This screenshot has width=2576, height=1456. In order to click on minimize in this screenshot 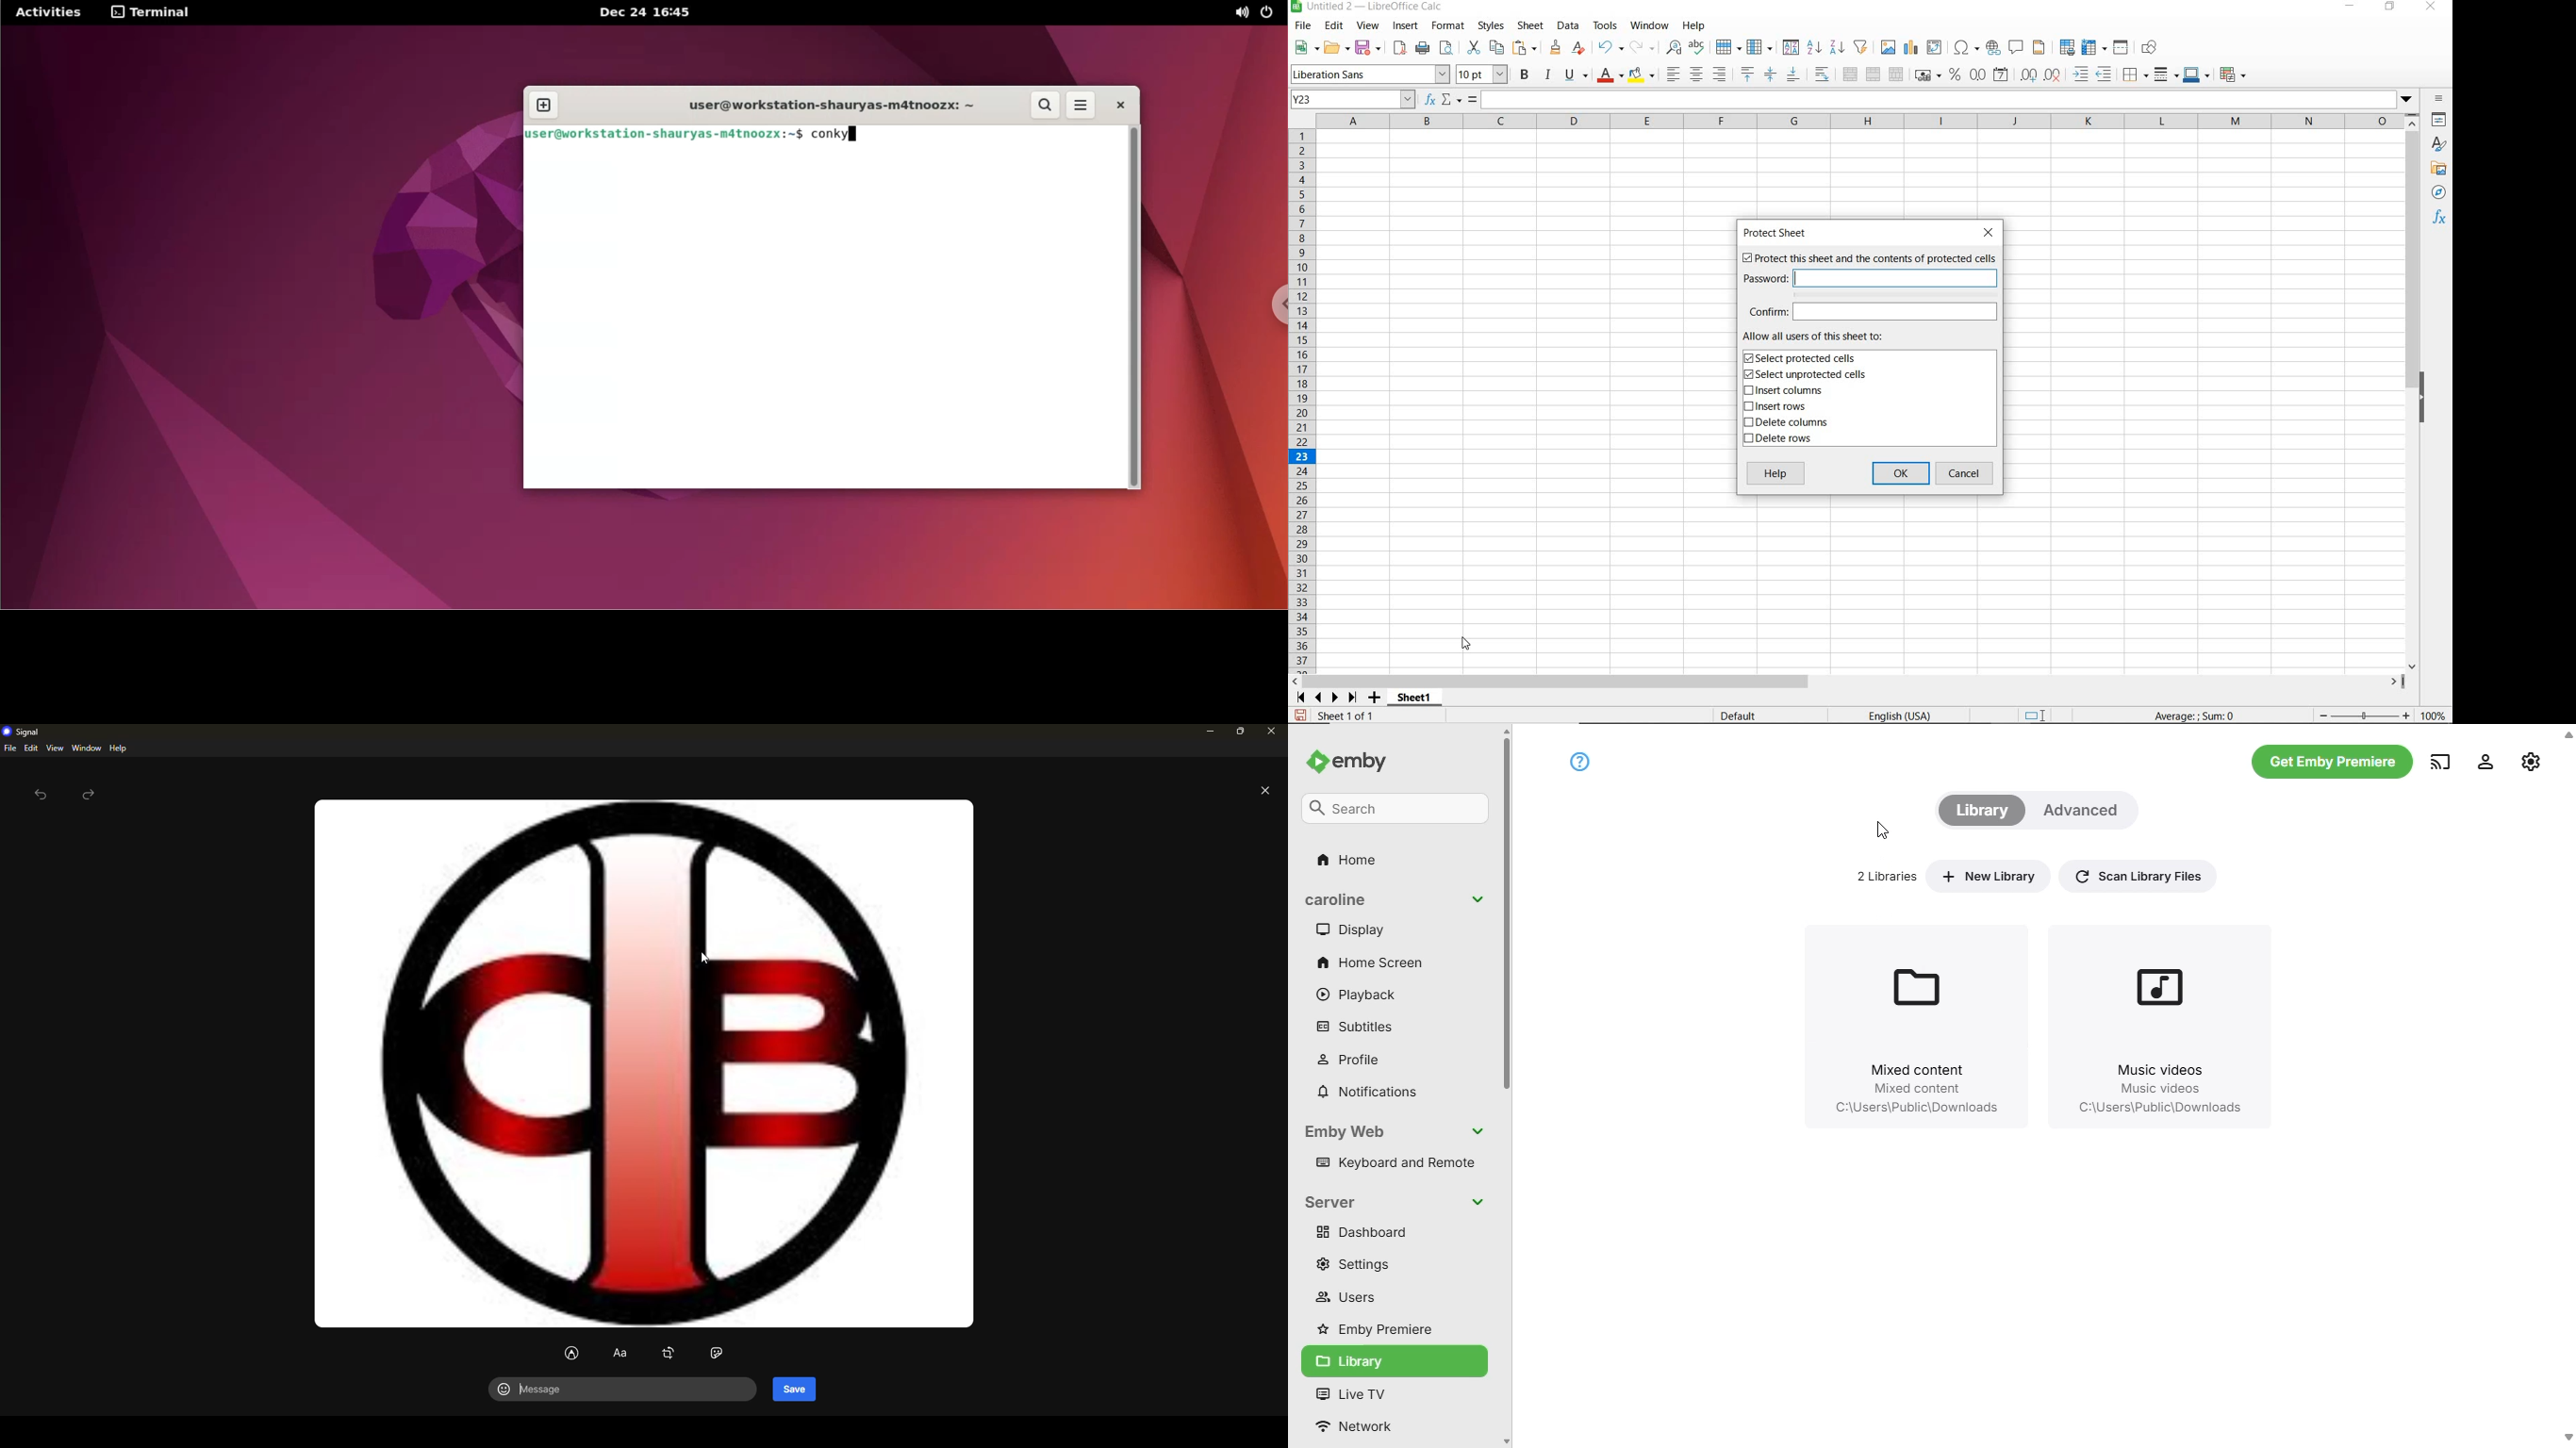, I will do `click(1208, 732)`.